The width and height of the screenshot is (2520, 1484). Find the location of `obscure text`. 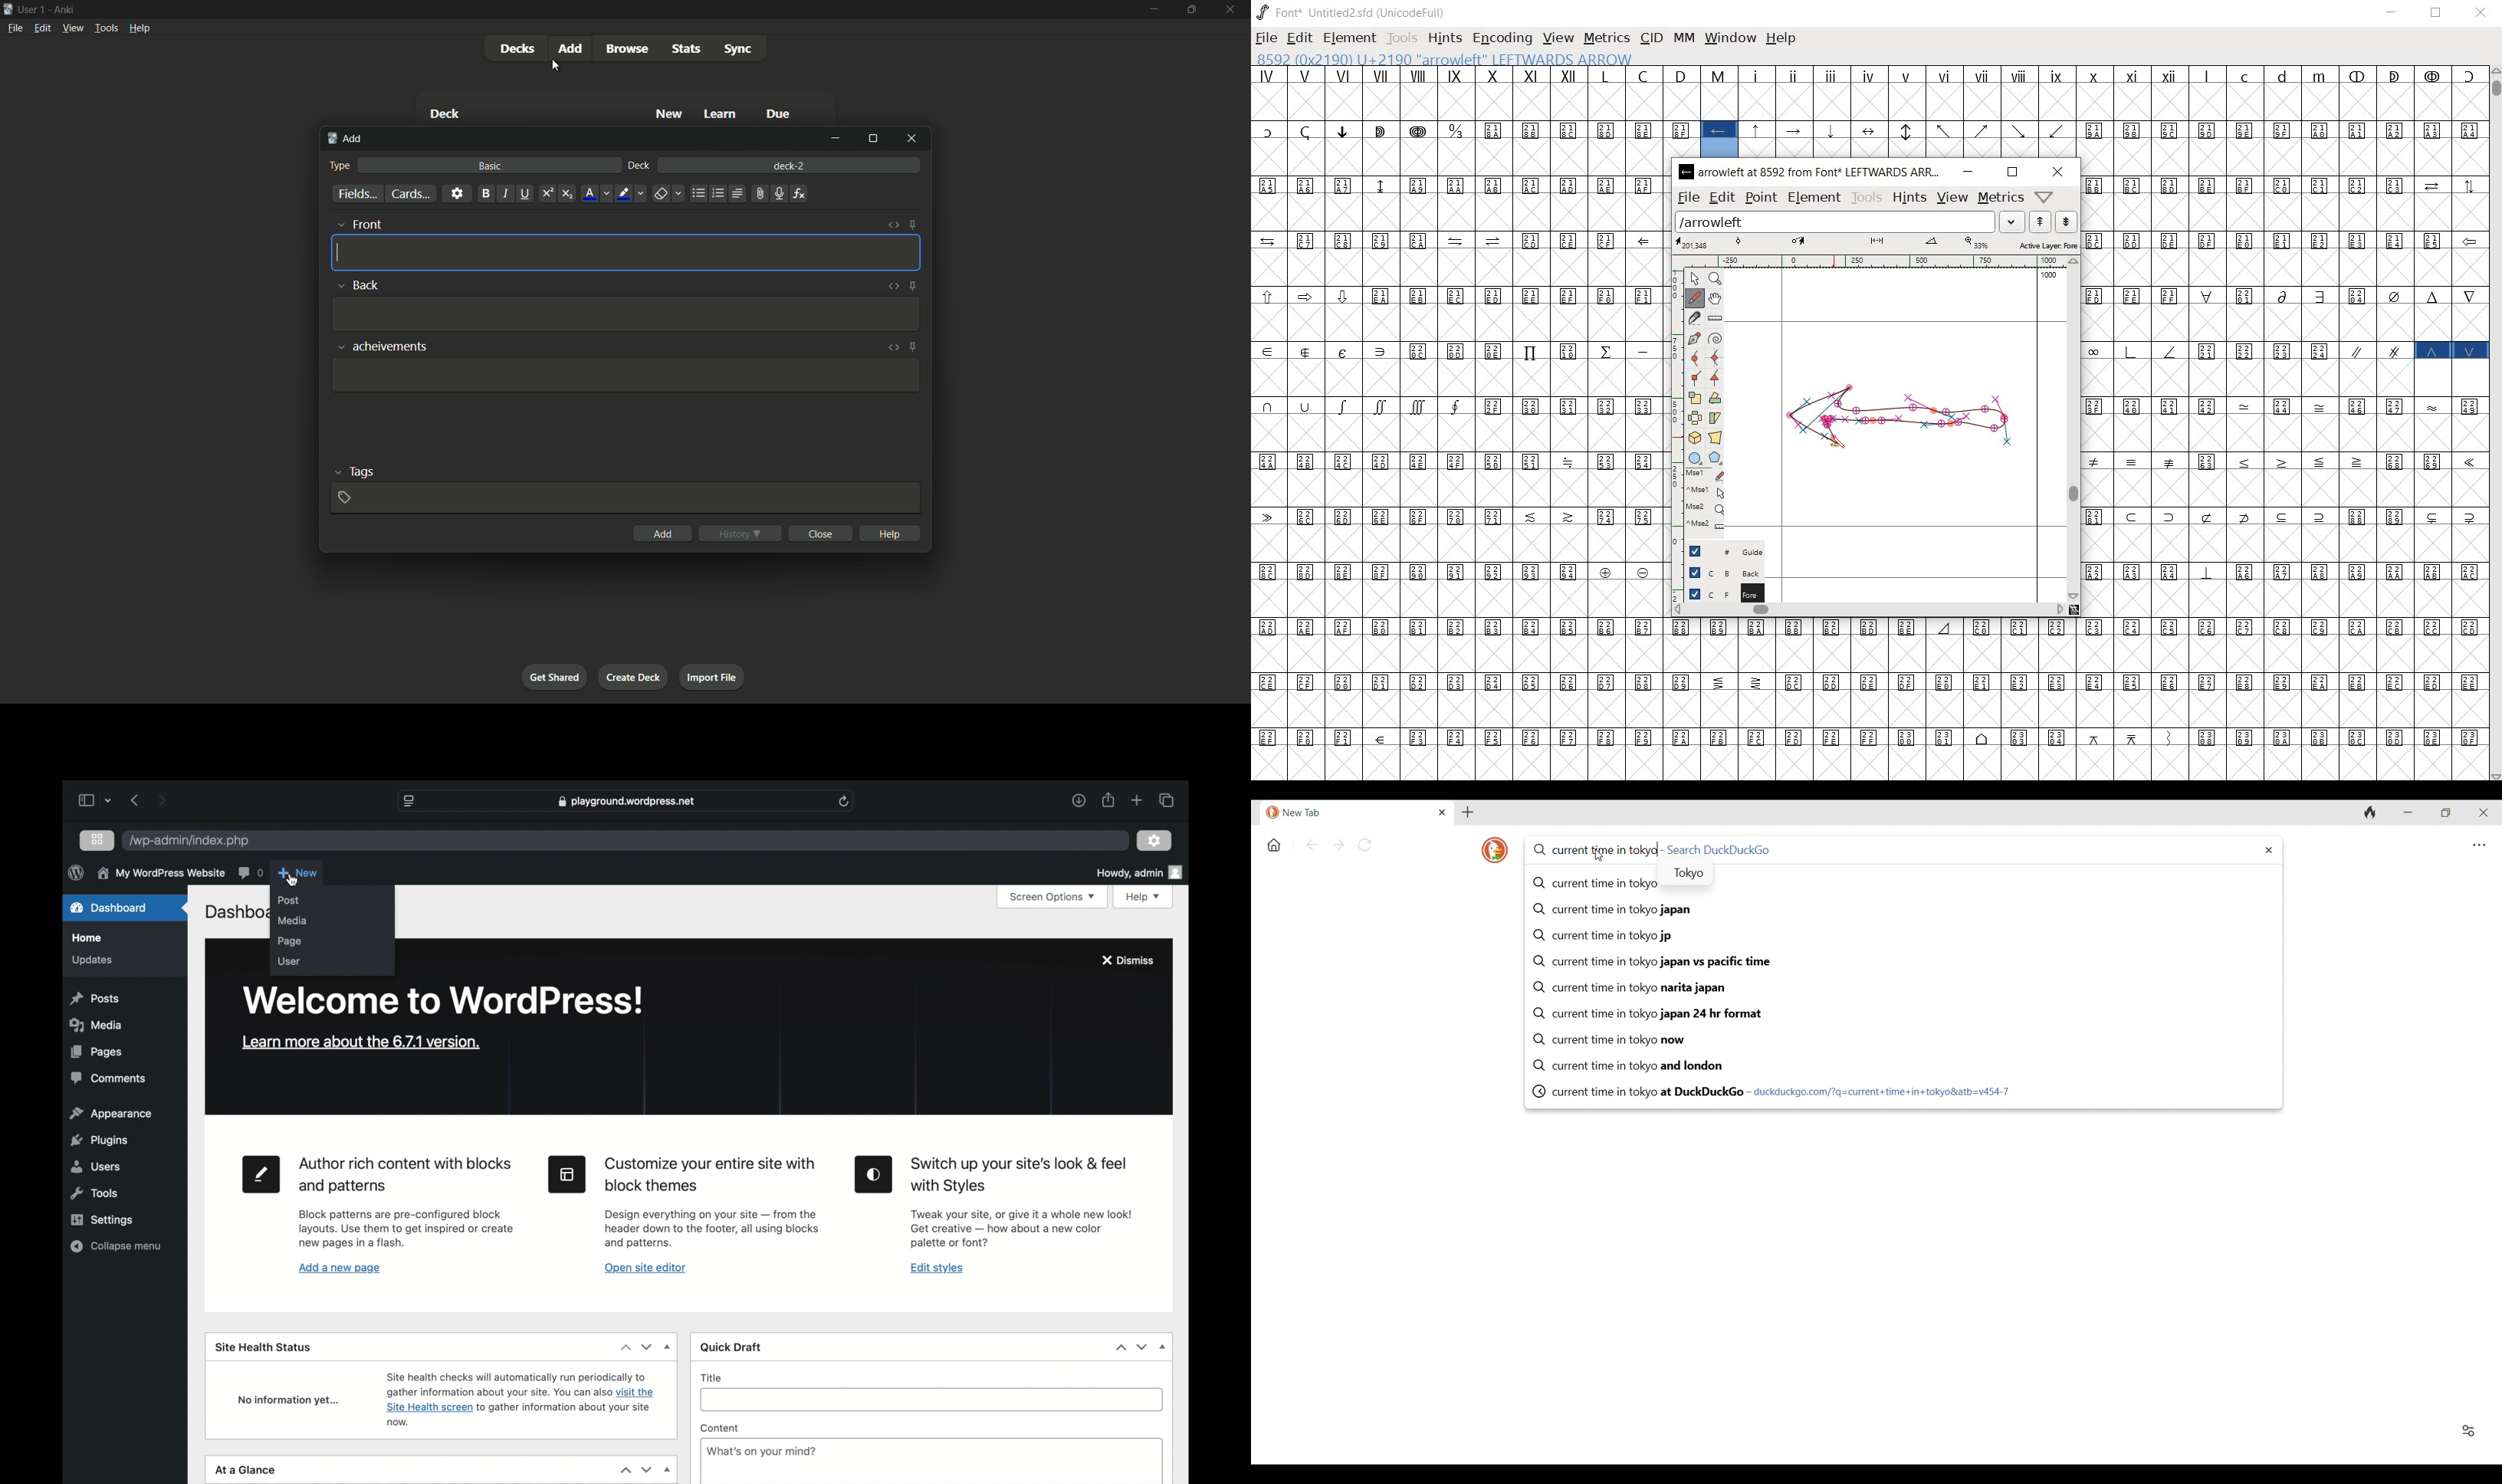

obscure text is located at coordinates (235, 912).